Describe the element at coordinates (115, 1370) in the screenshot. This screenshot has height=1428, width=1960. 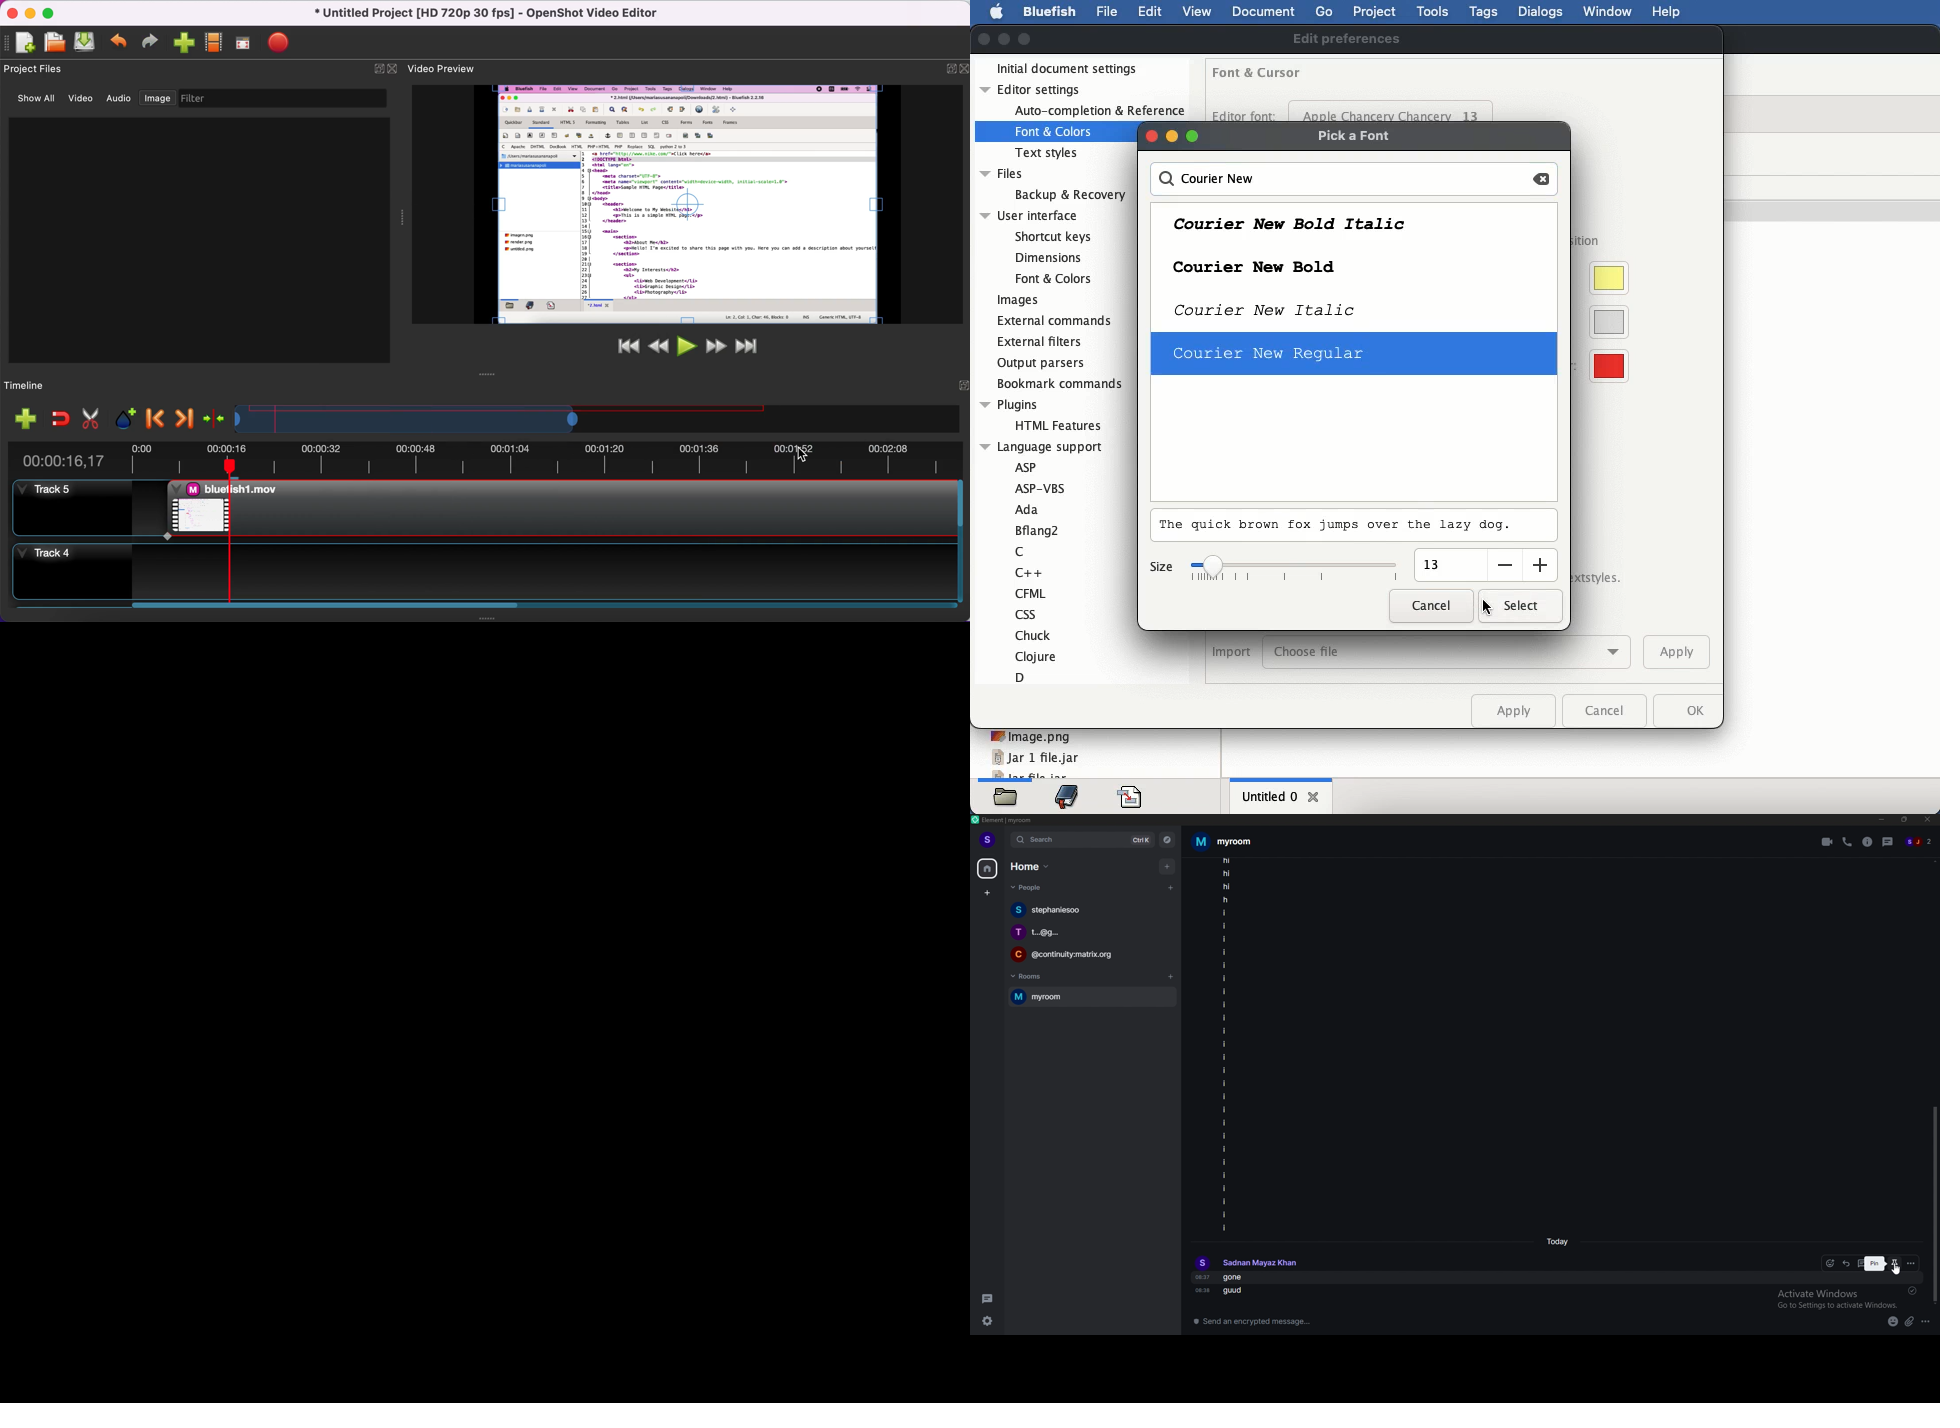
I see `Move down` at that location.